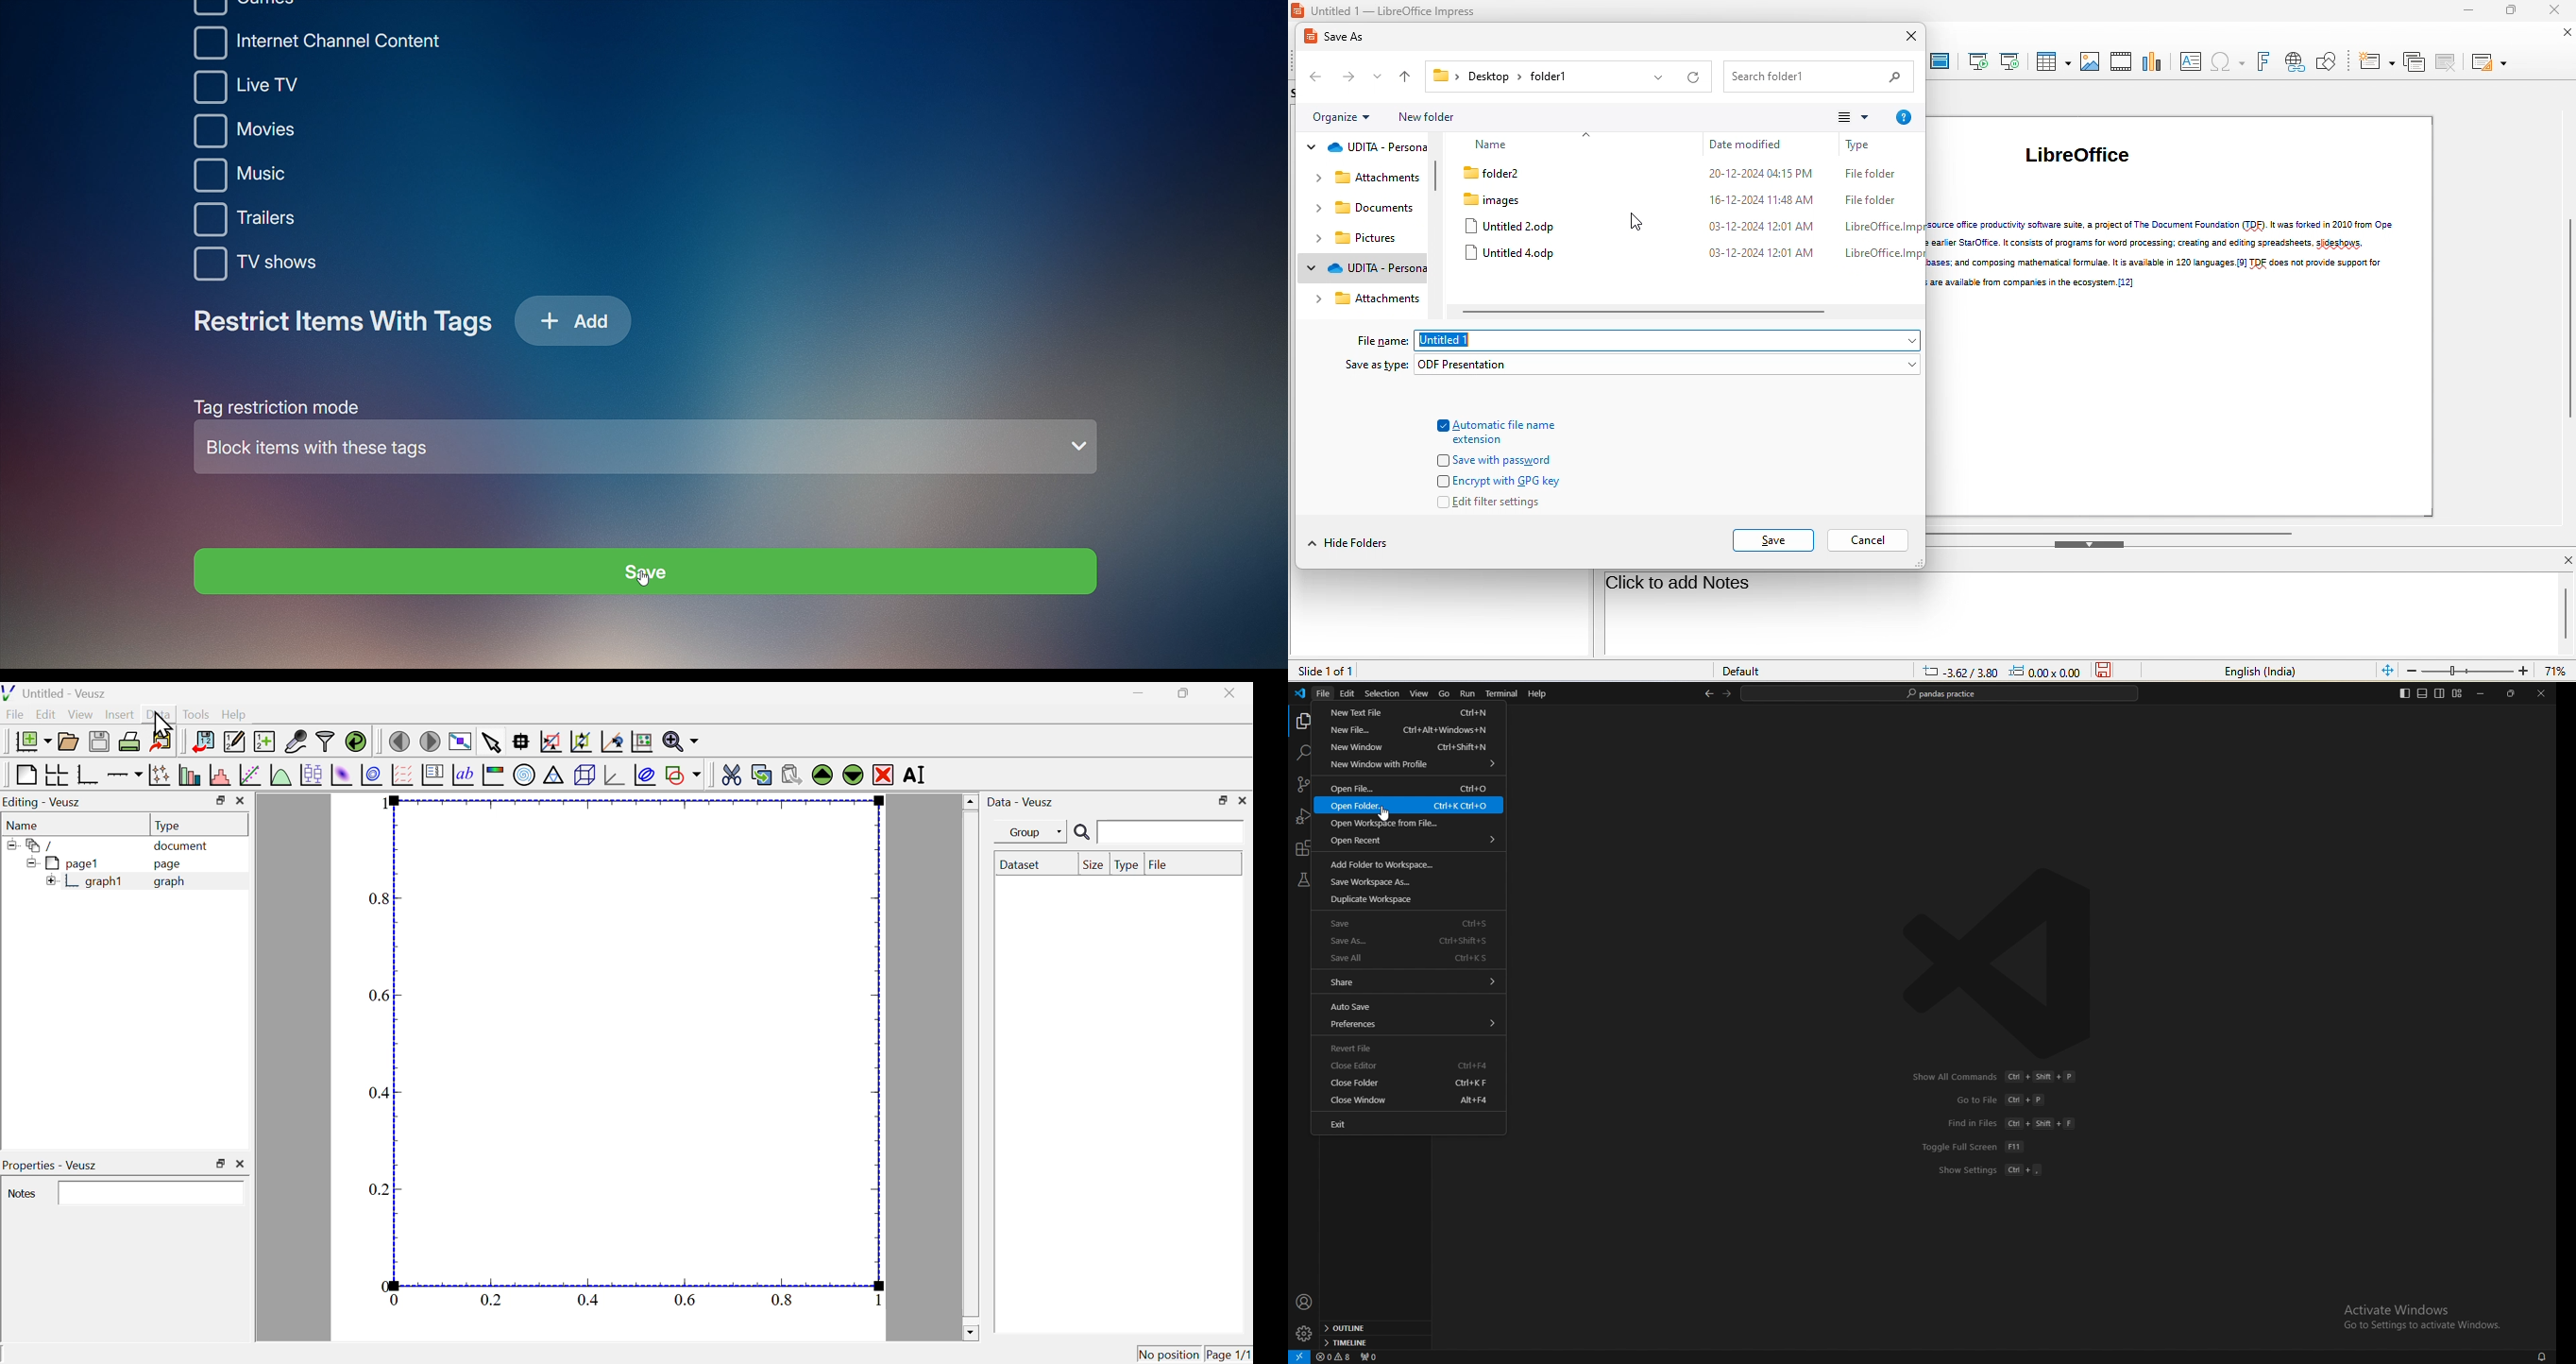  I want to click on pandas practice, so click(1941, 694).